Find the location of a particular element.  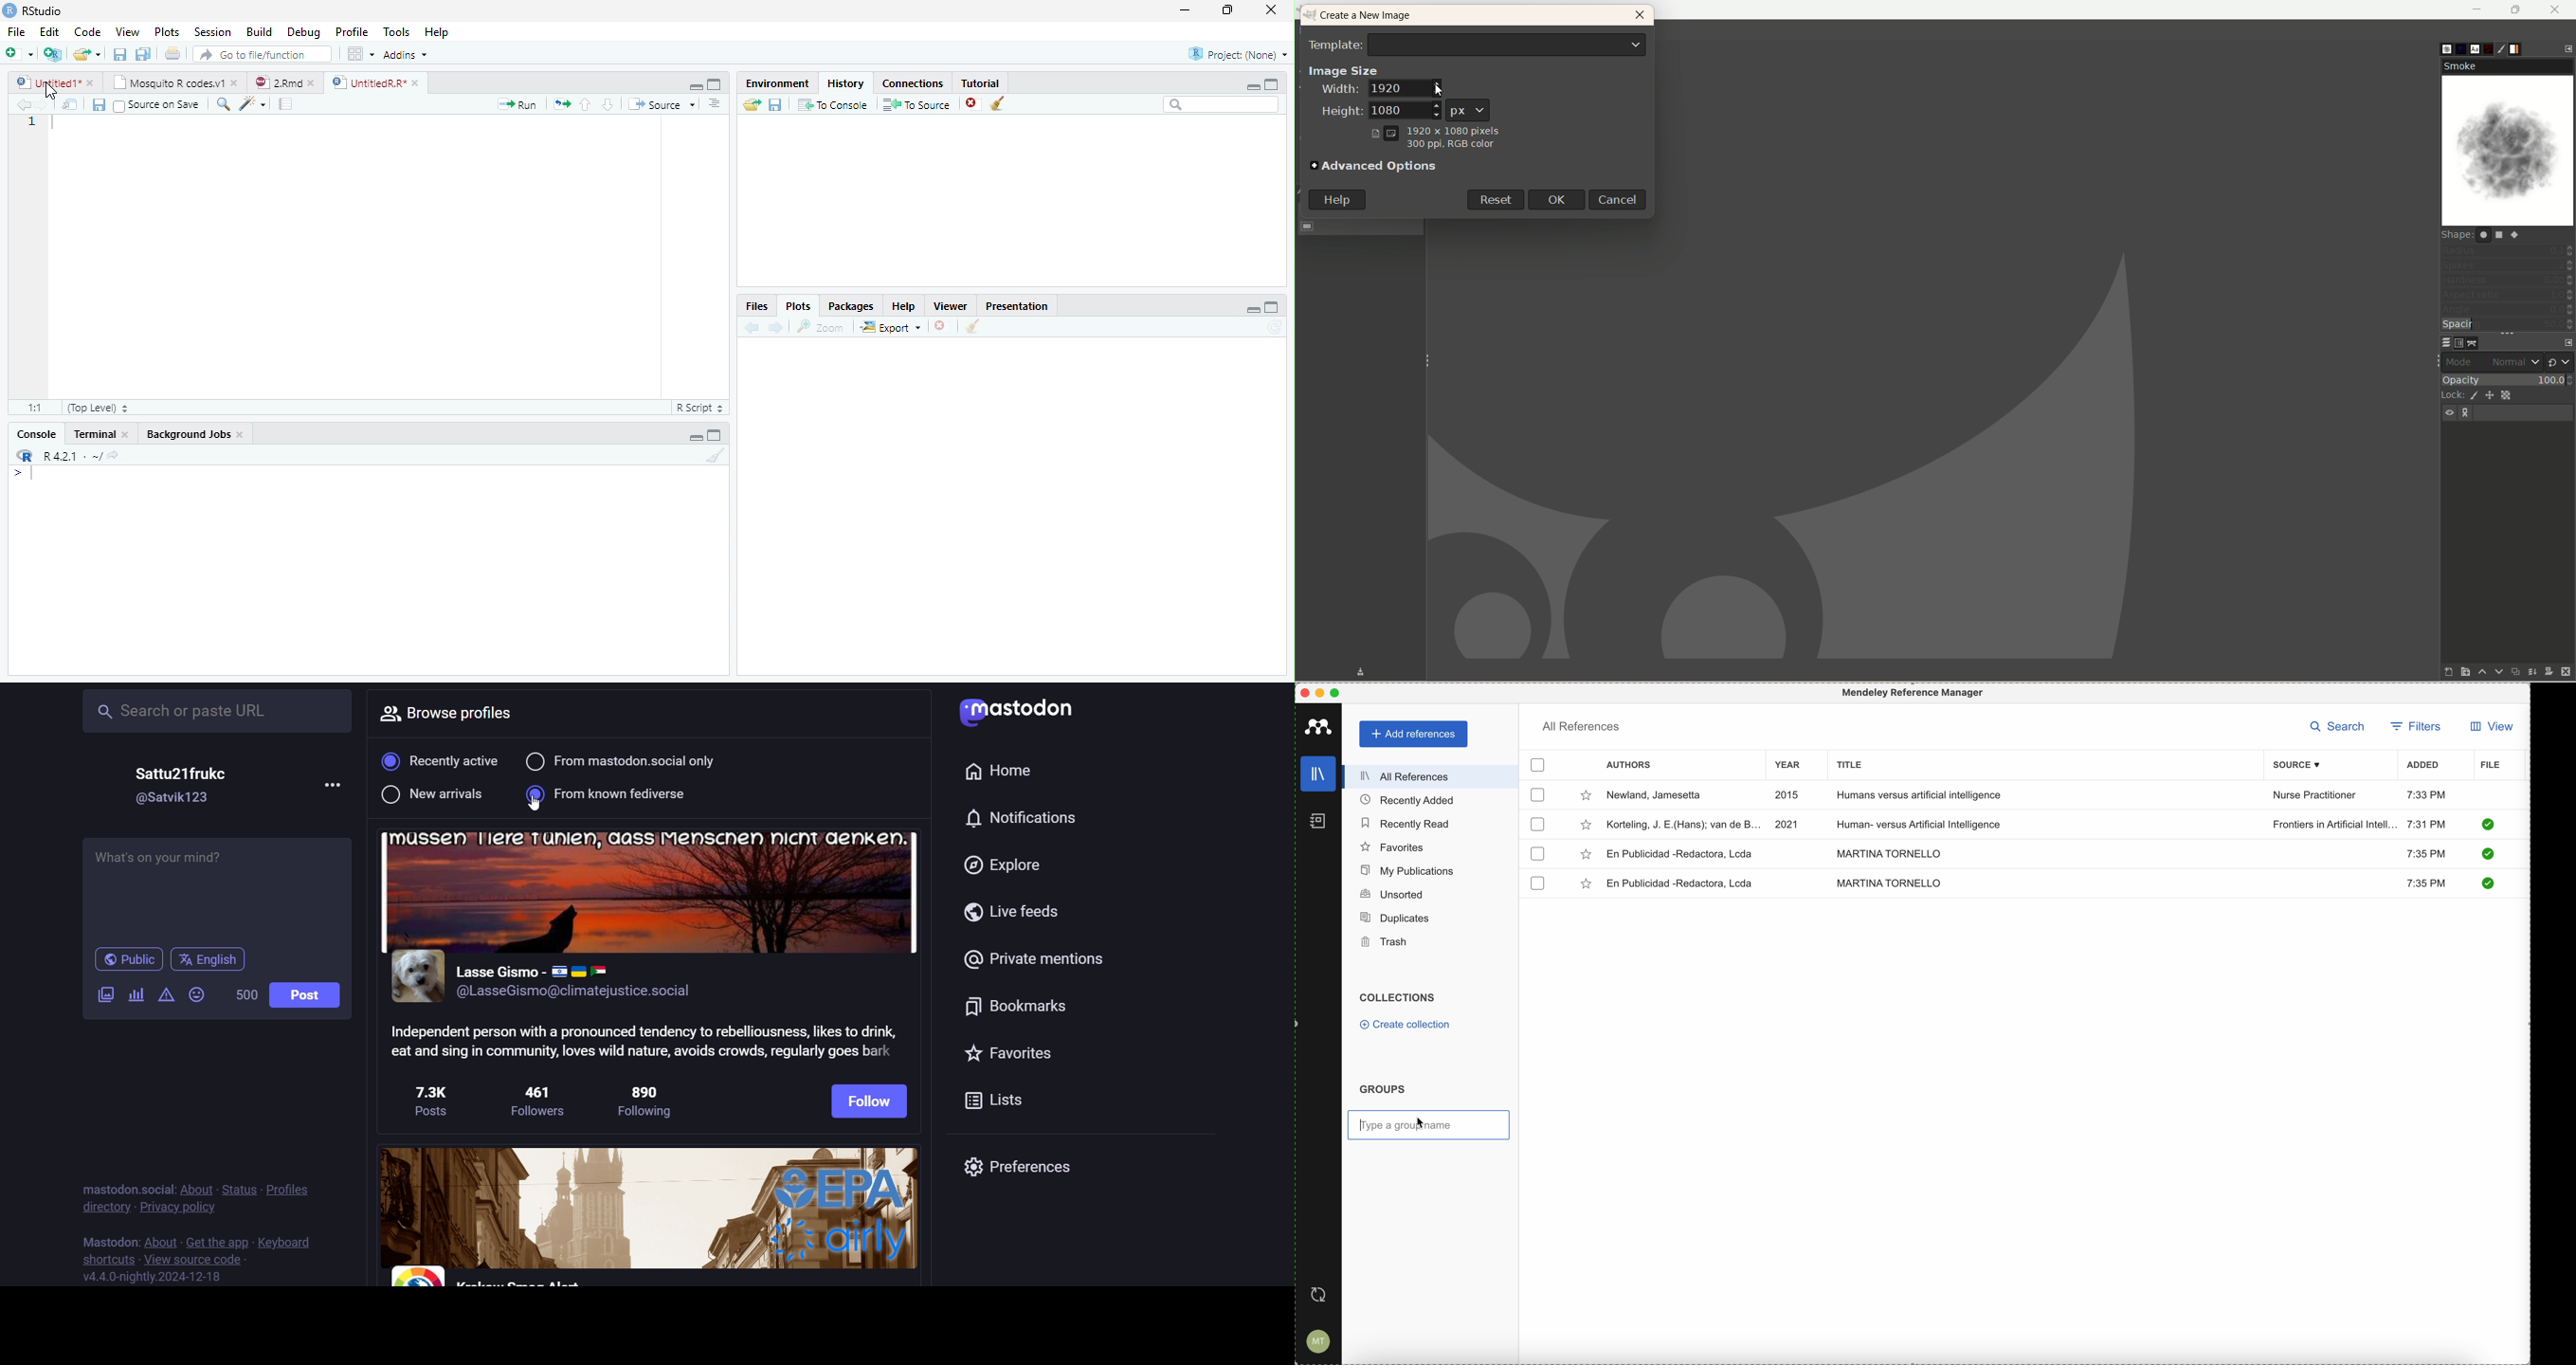

> is located at coordinates (14, 474).